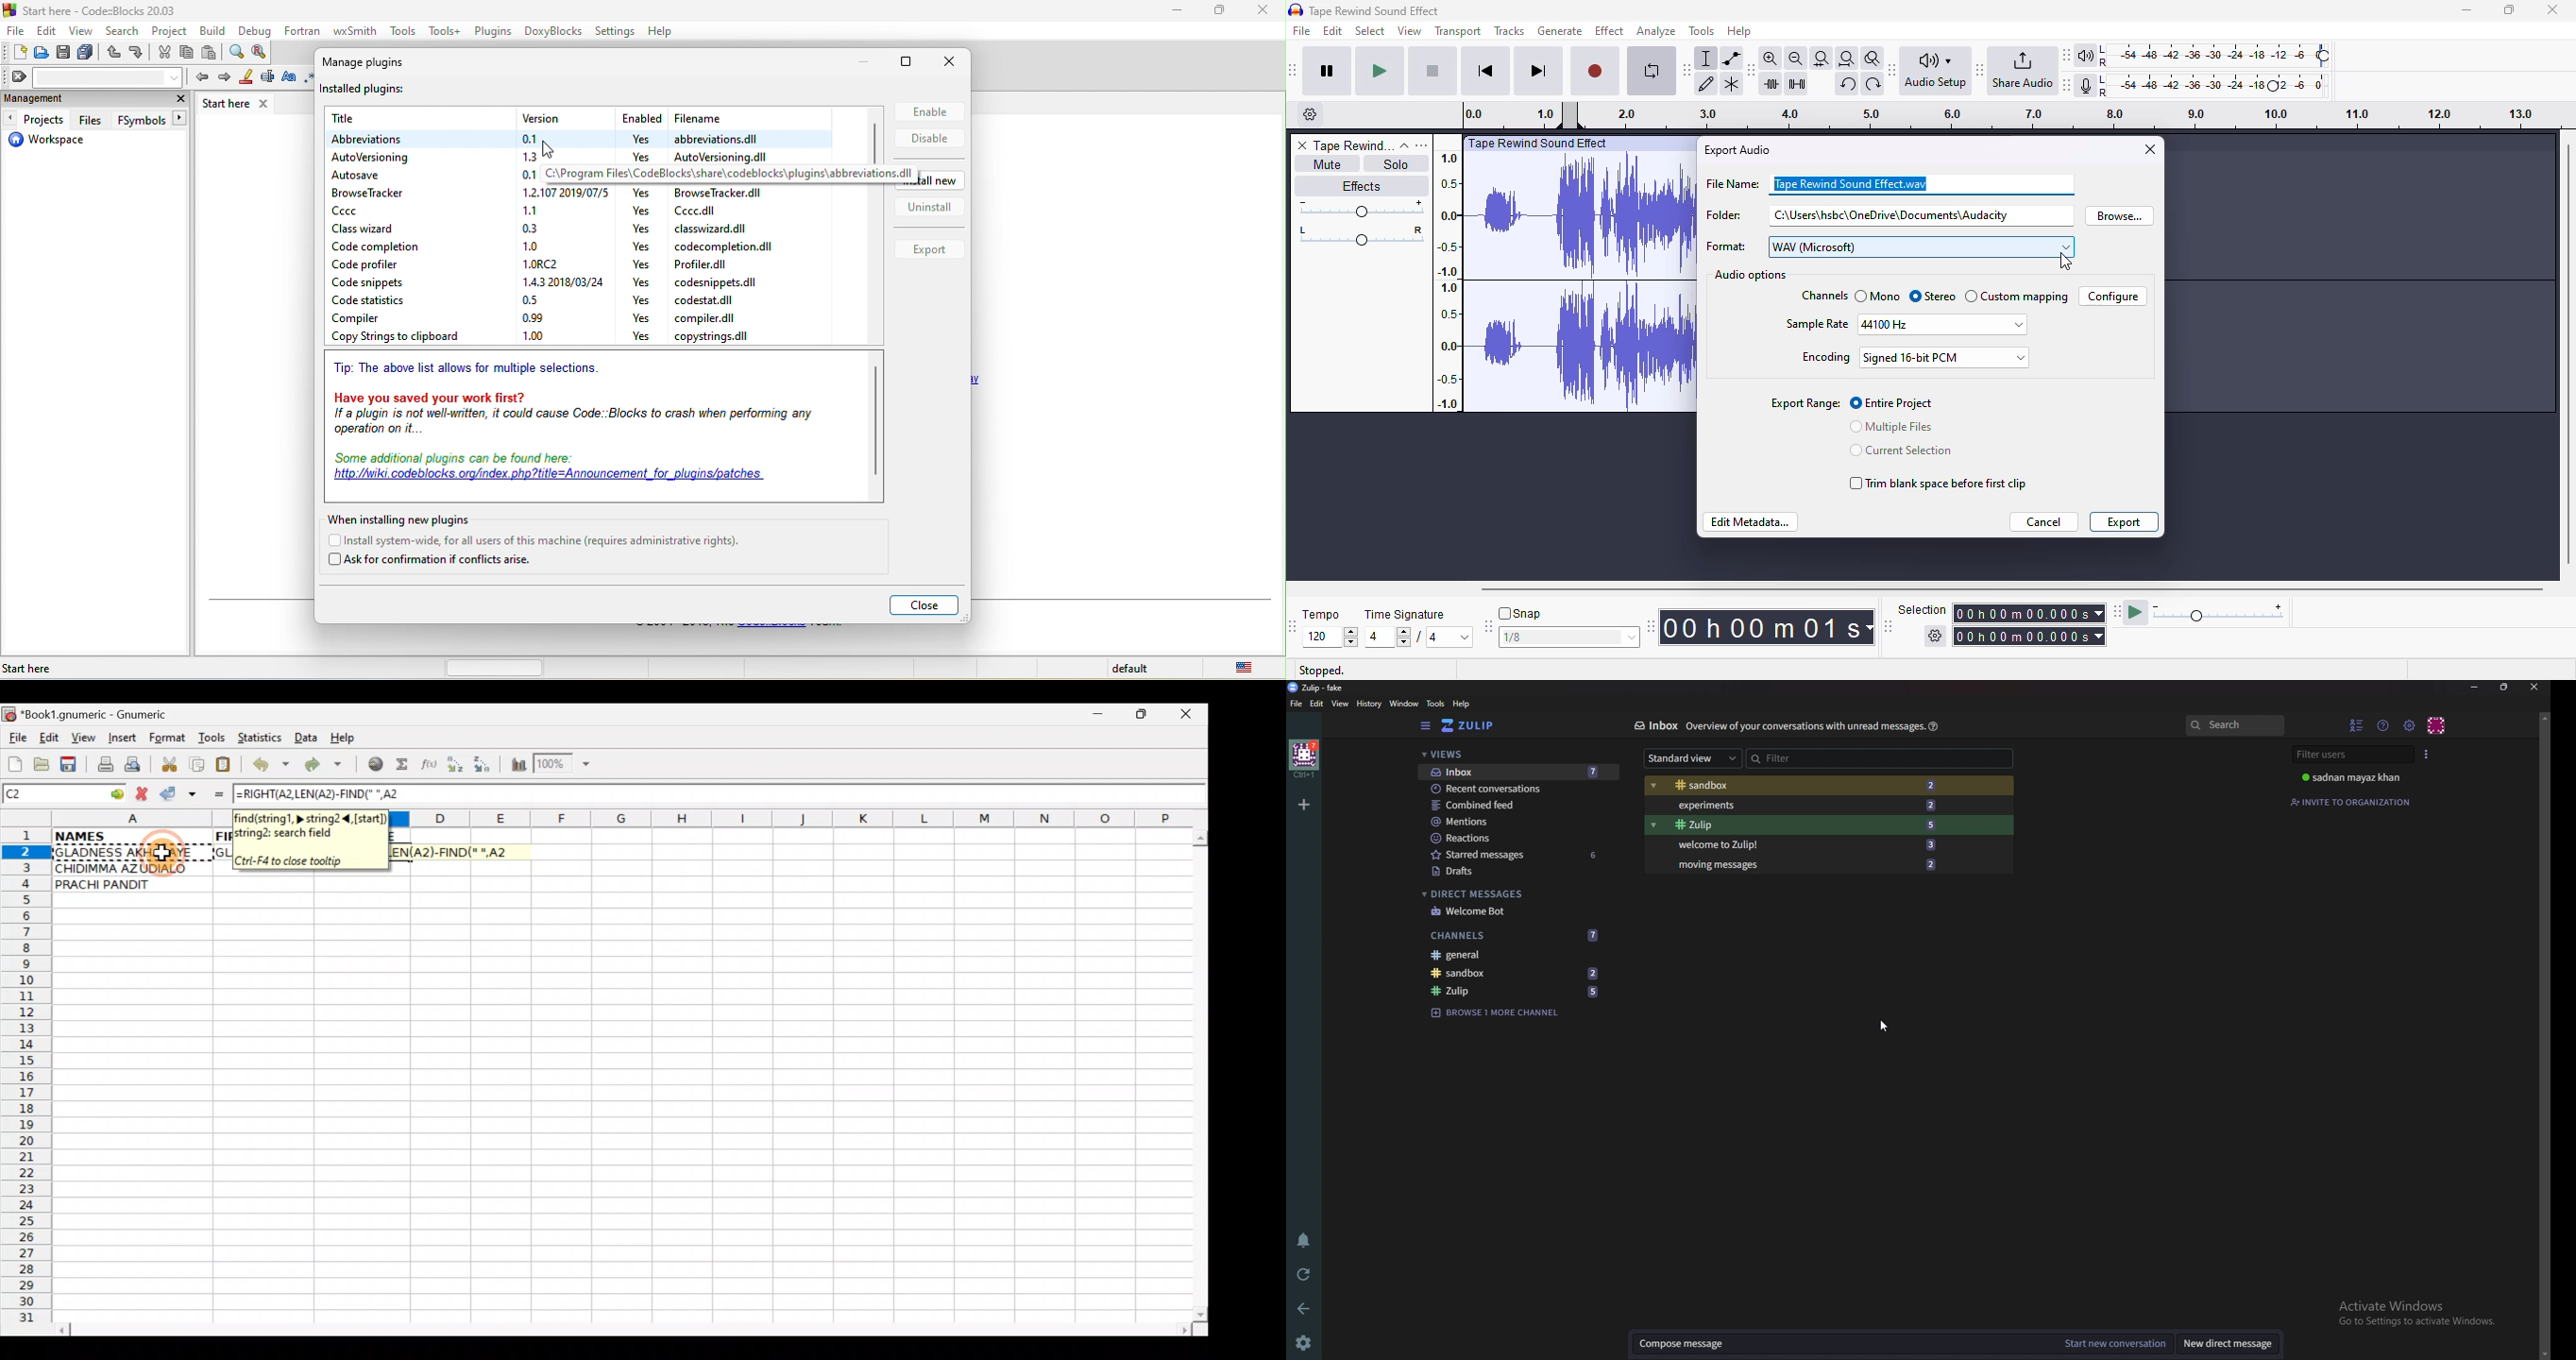 Image resolution: width=2576 pixels, height=1372 pixels. I want to click on clear, so click(94, 76).